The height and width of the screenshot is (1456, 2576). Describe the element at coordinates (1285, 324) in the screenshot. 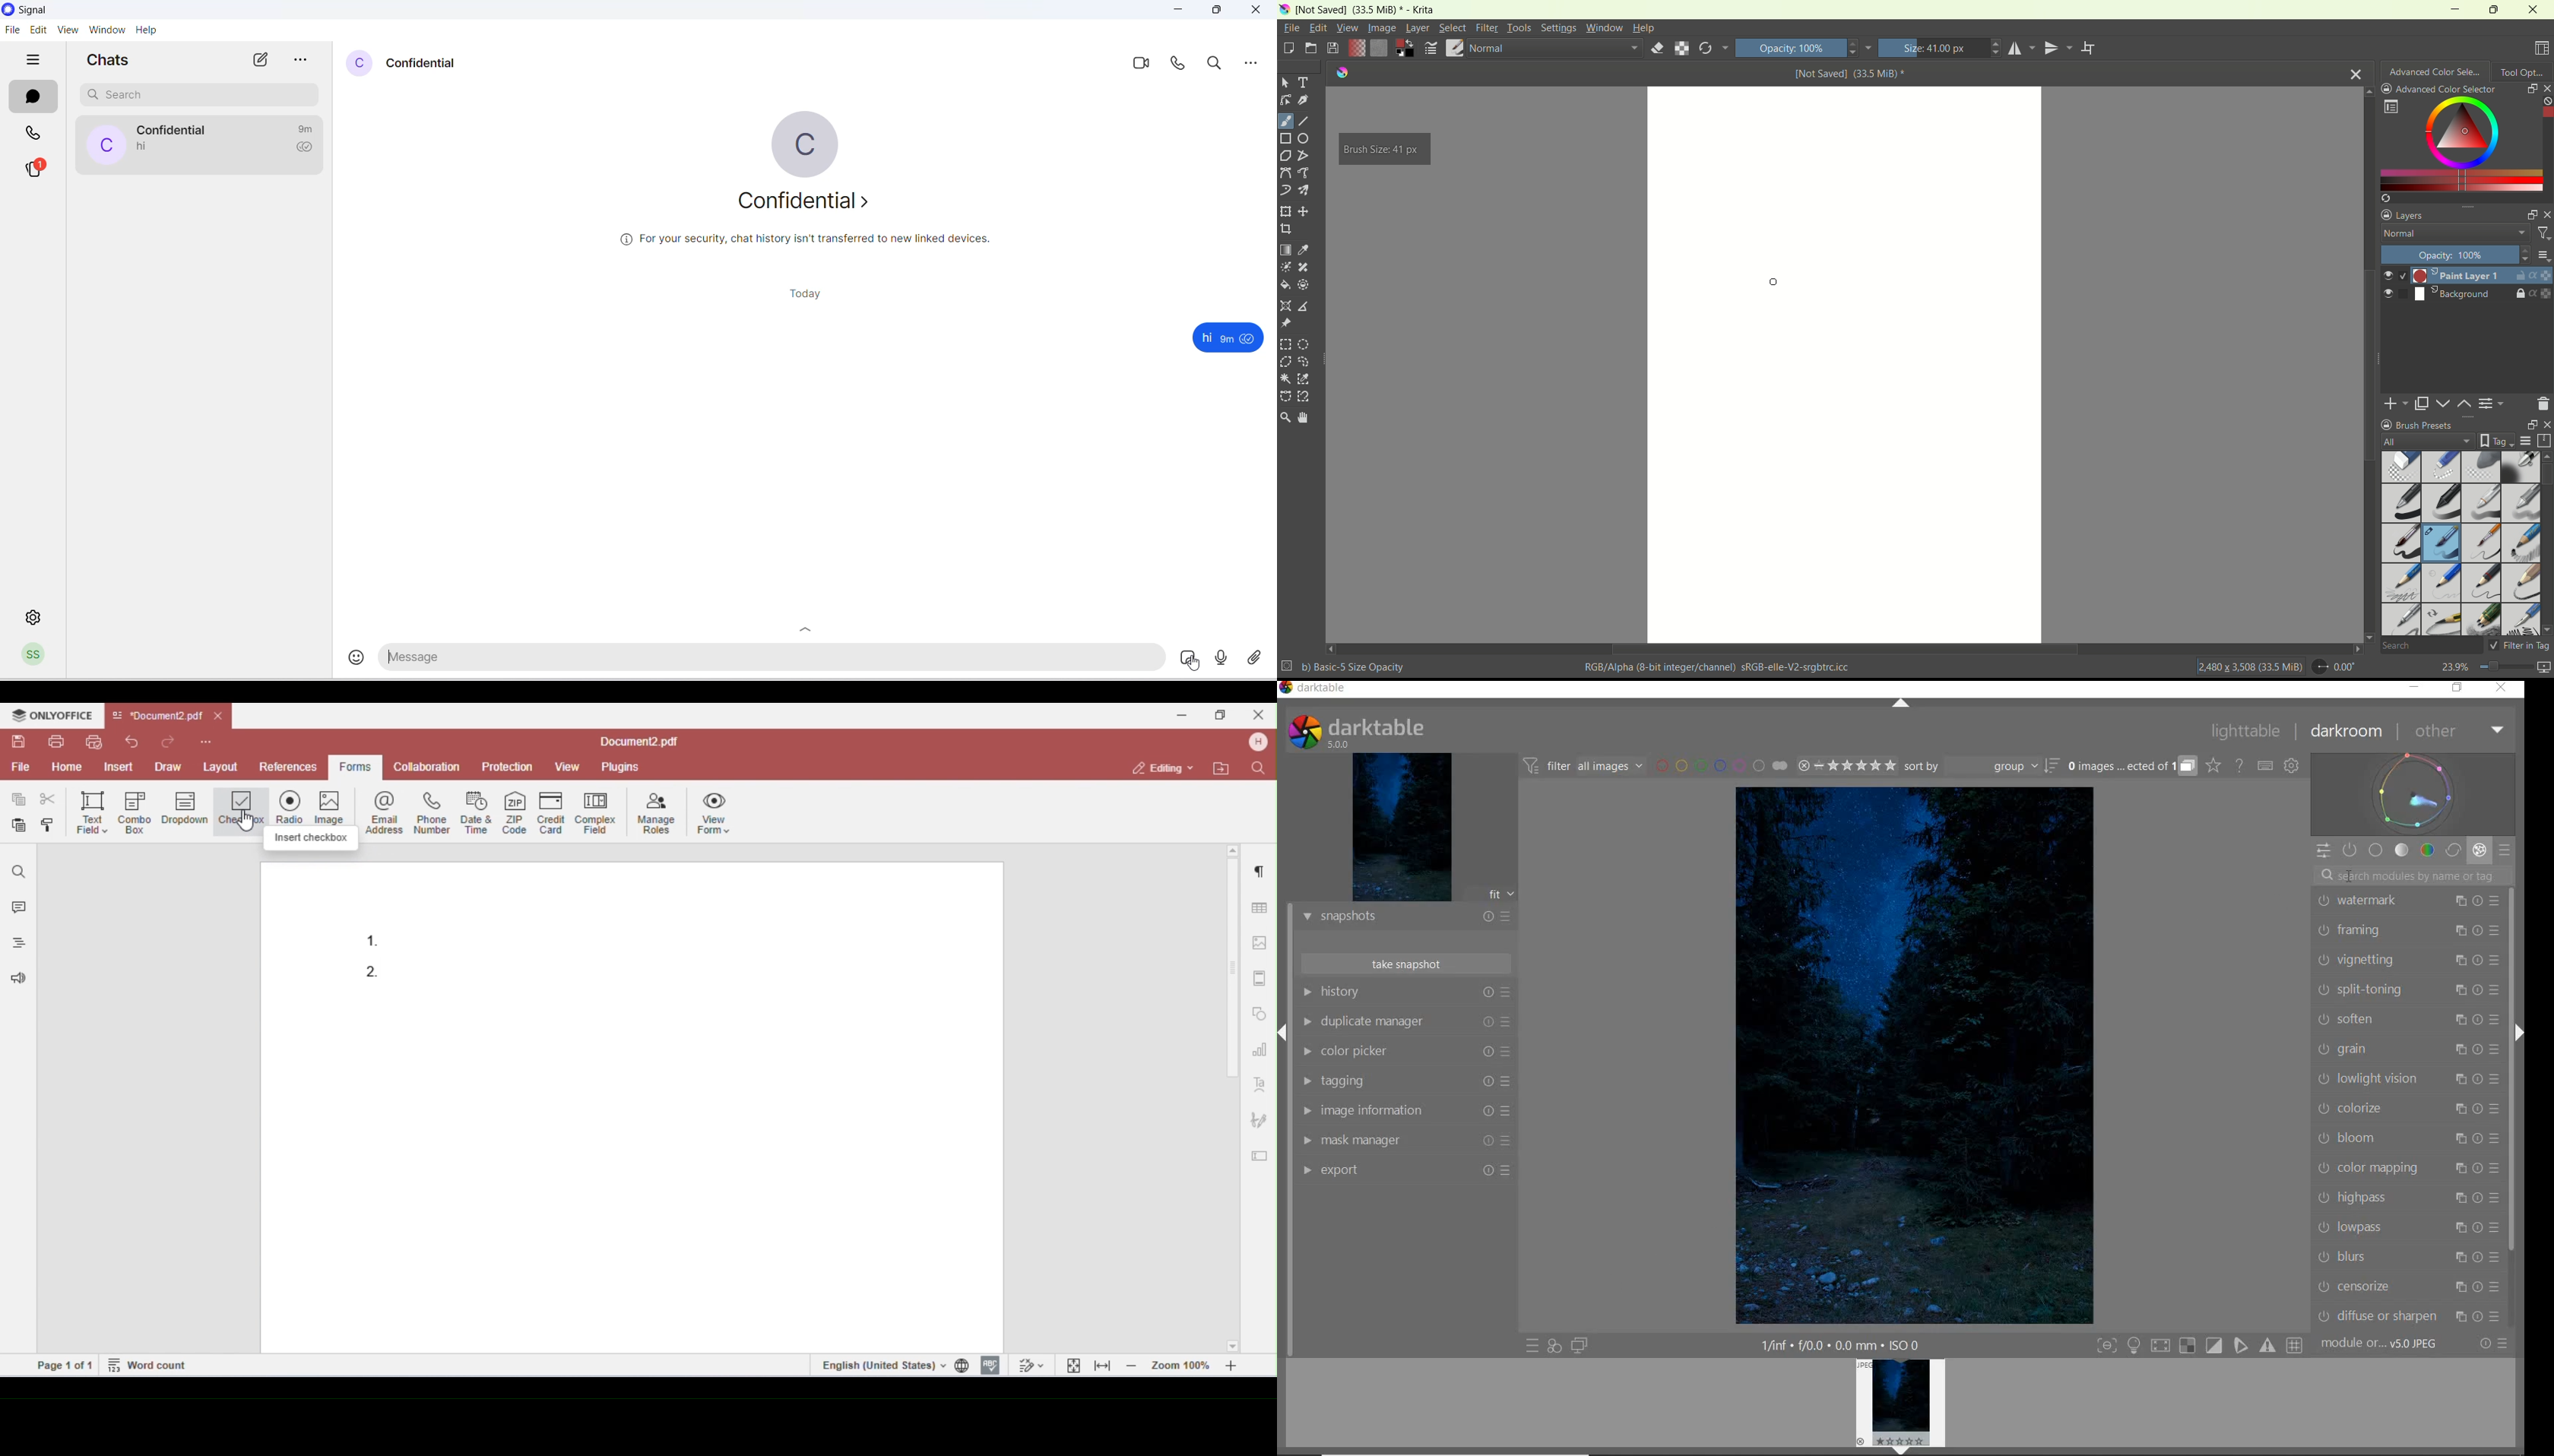

I see `reference images` at that location.